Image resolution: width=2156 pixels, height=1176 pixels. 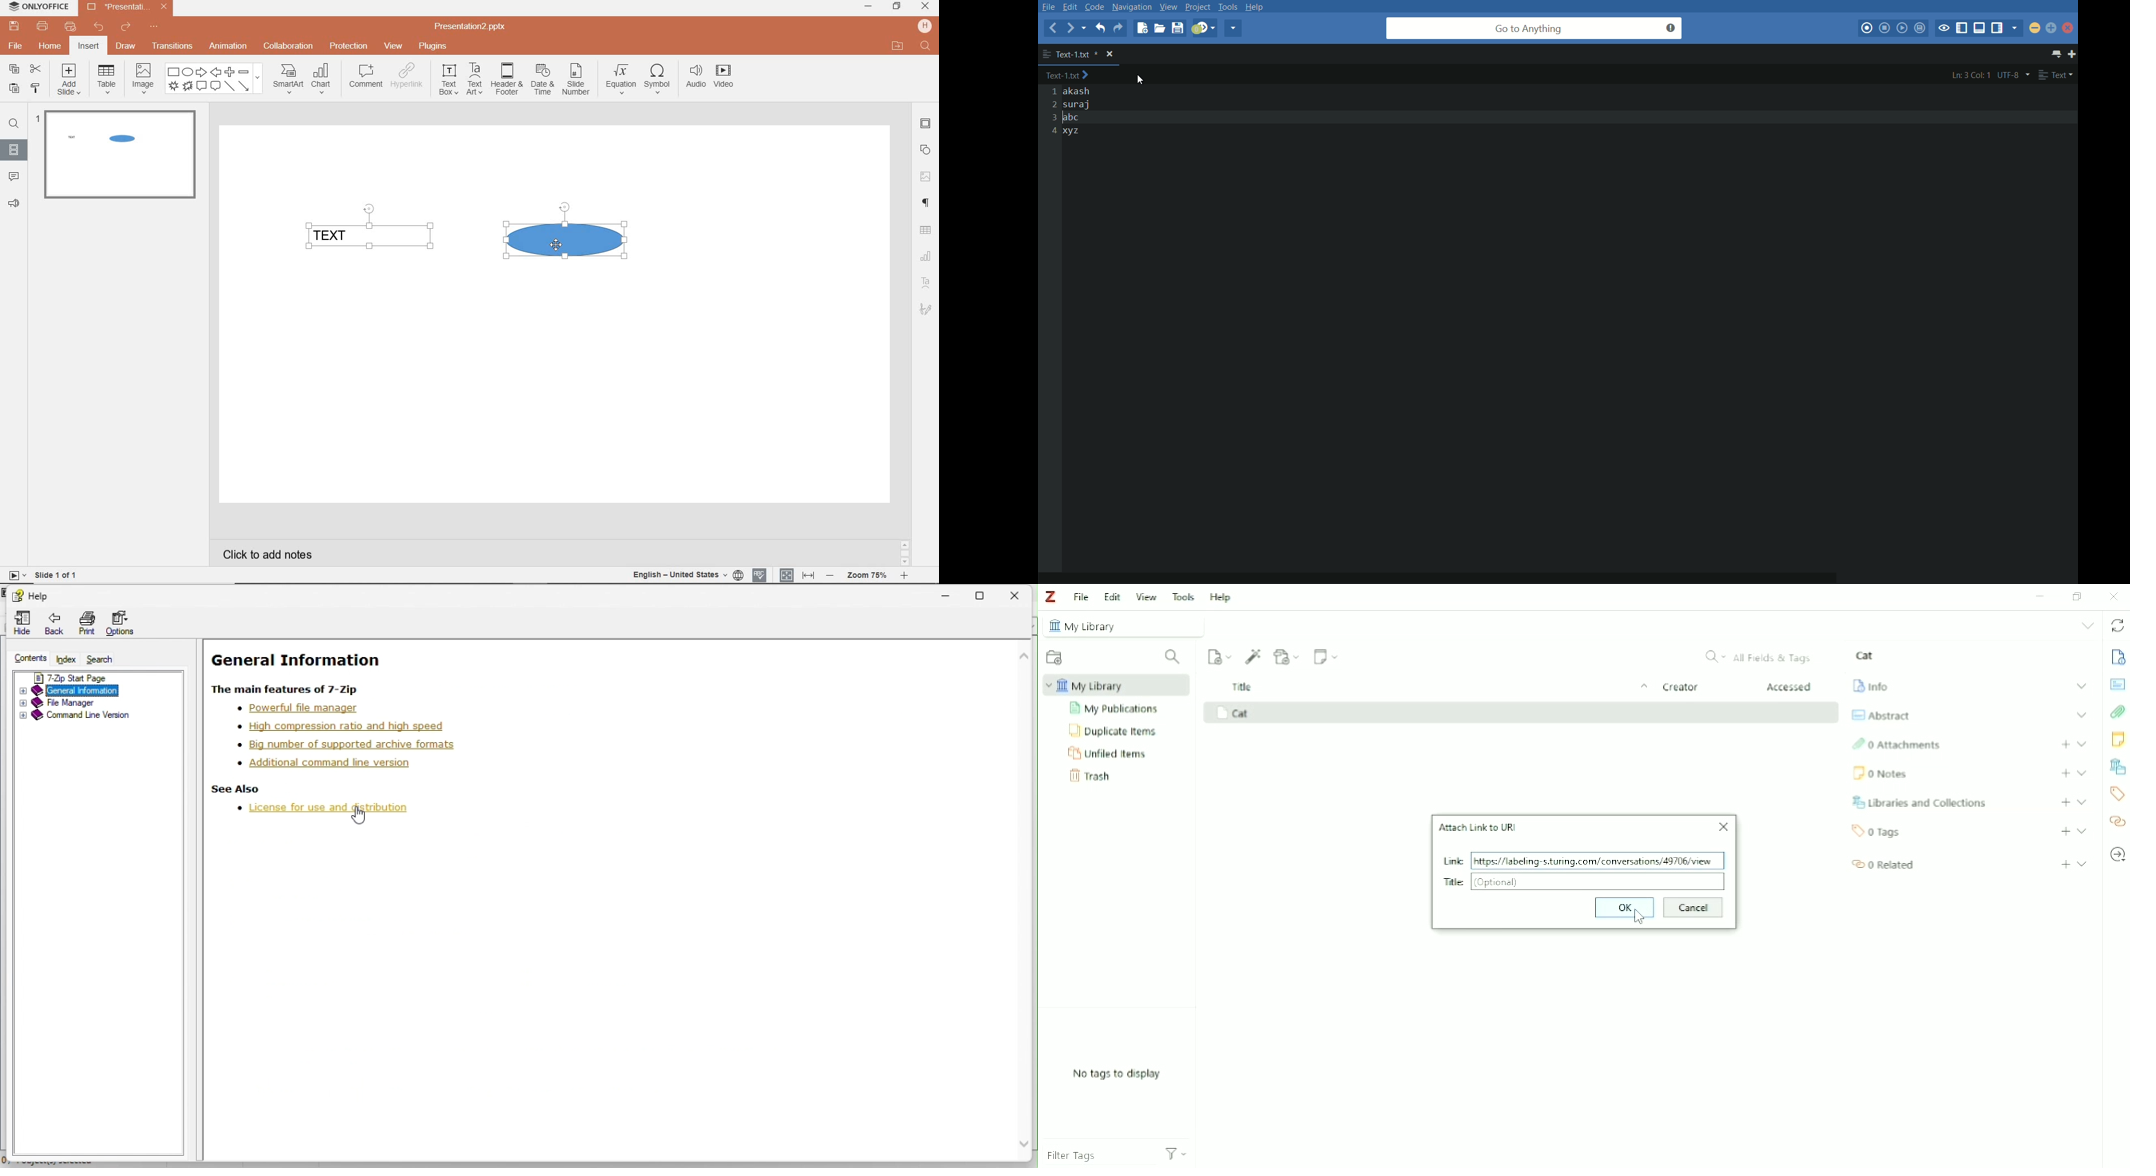 I want to click on FIT TO SLIDE / FIT TO WIDTH, so click(x=798, y=574).